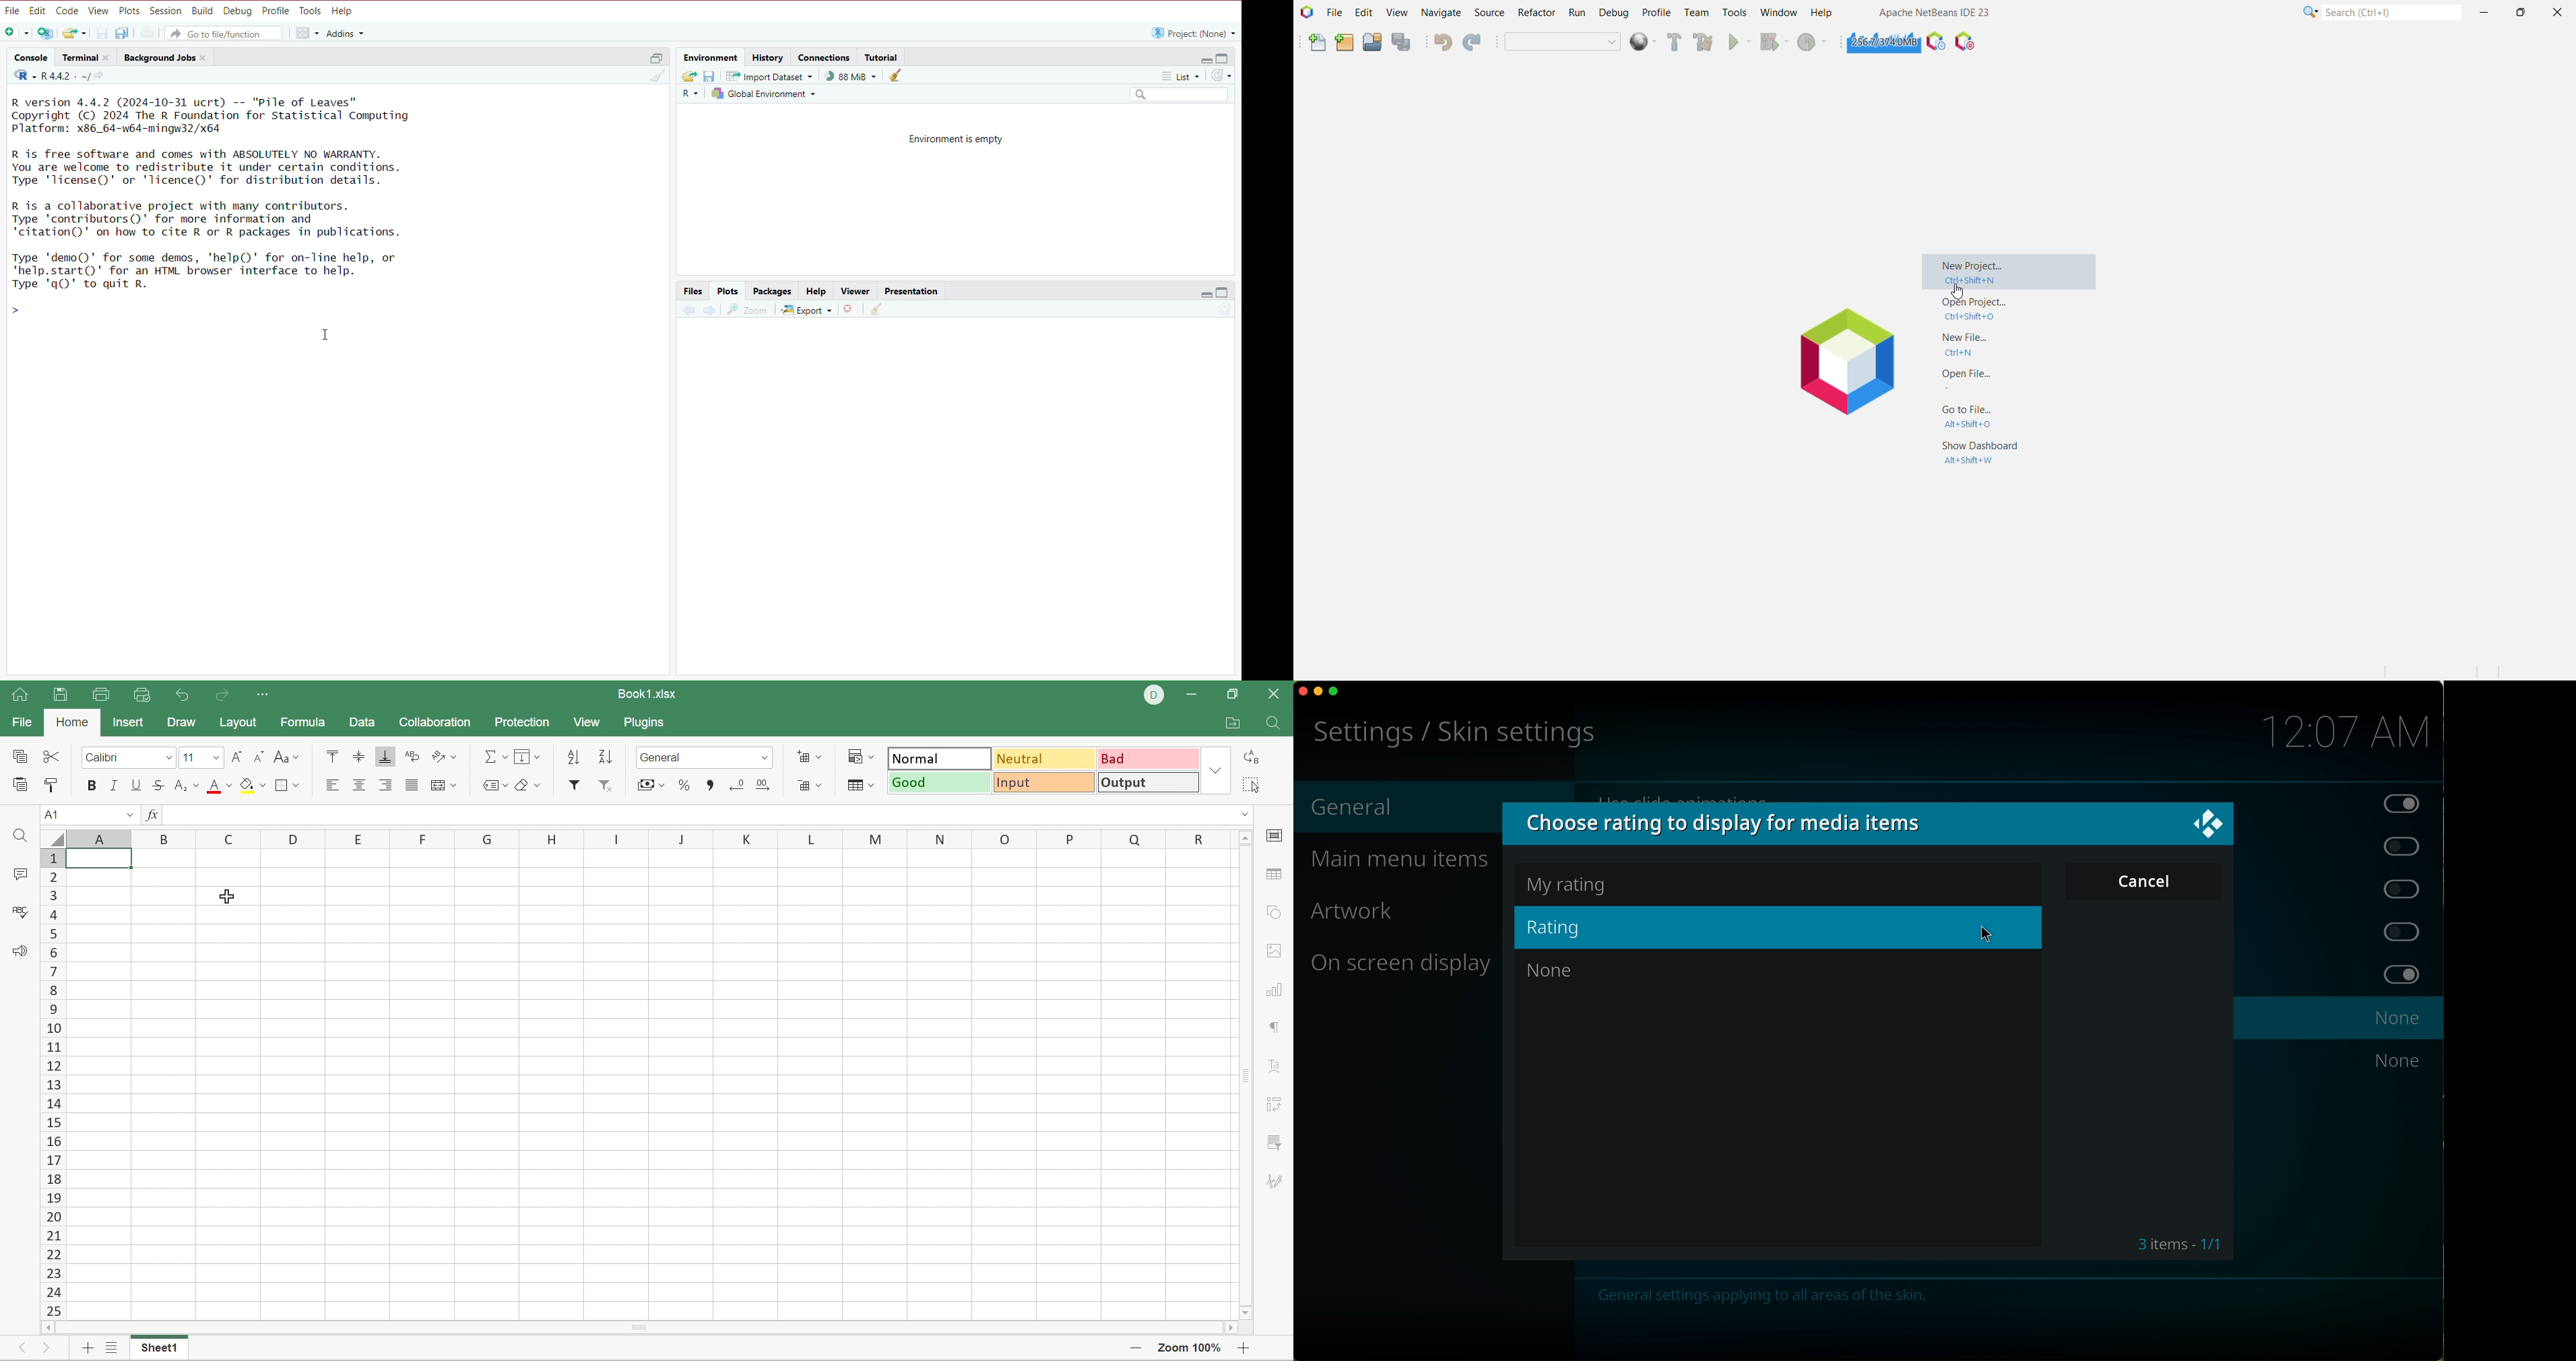  Describe the element at coordinates (765, 783) in the screenshot. I see `Increase decimal` at that location.